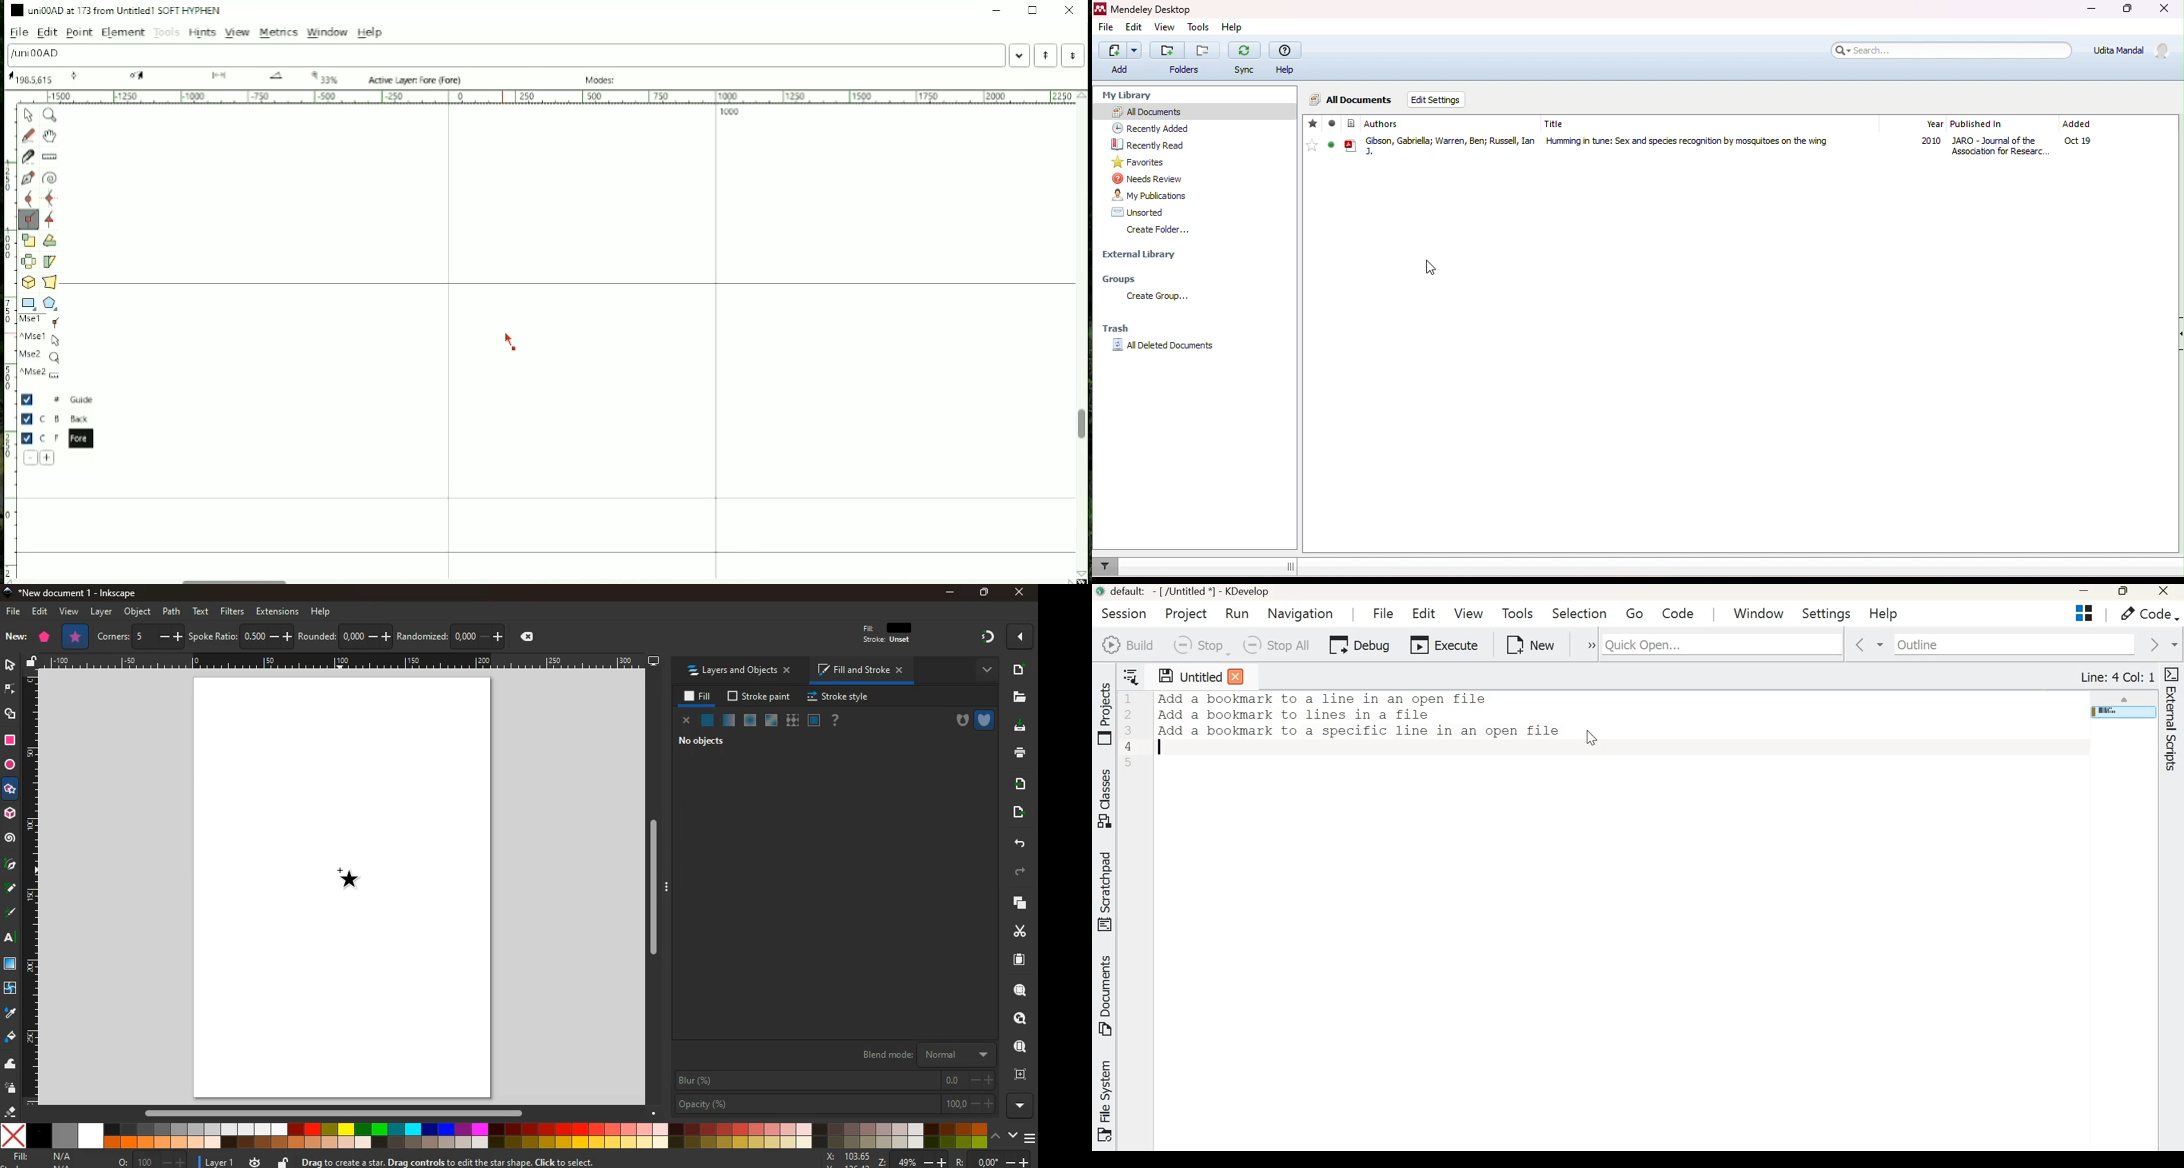 This screenshot has height=1176, width=2184. What do you see at coordinates (701, 752) in the screenshot?
I see `flat color` at bounding box center [701, 752].